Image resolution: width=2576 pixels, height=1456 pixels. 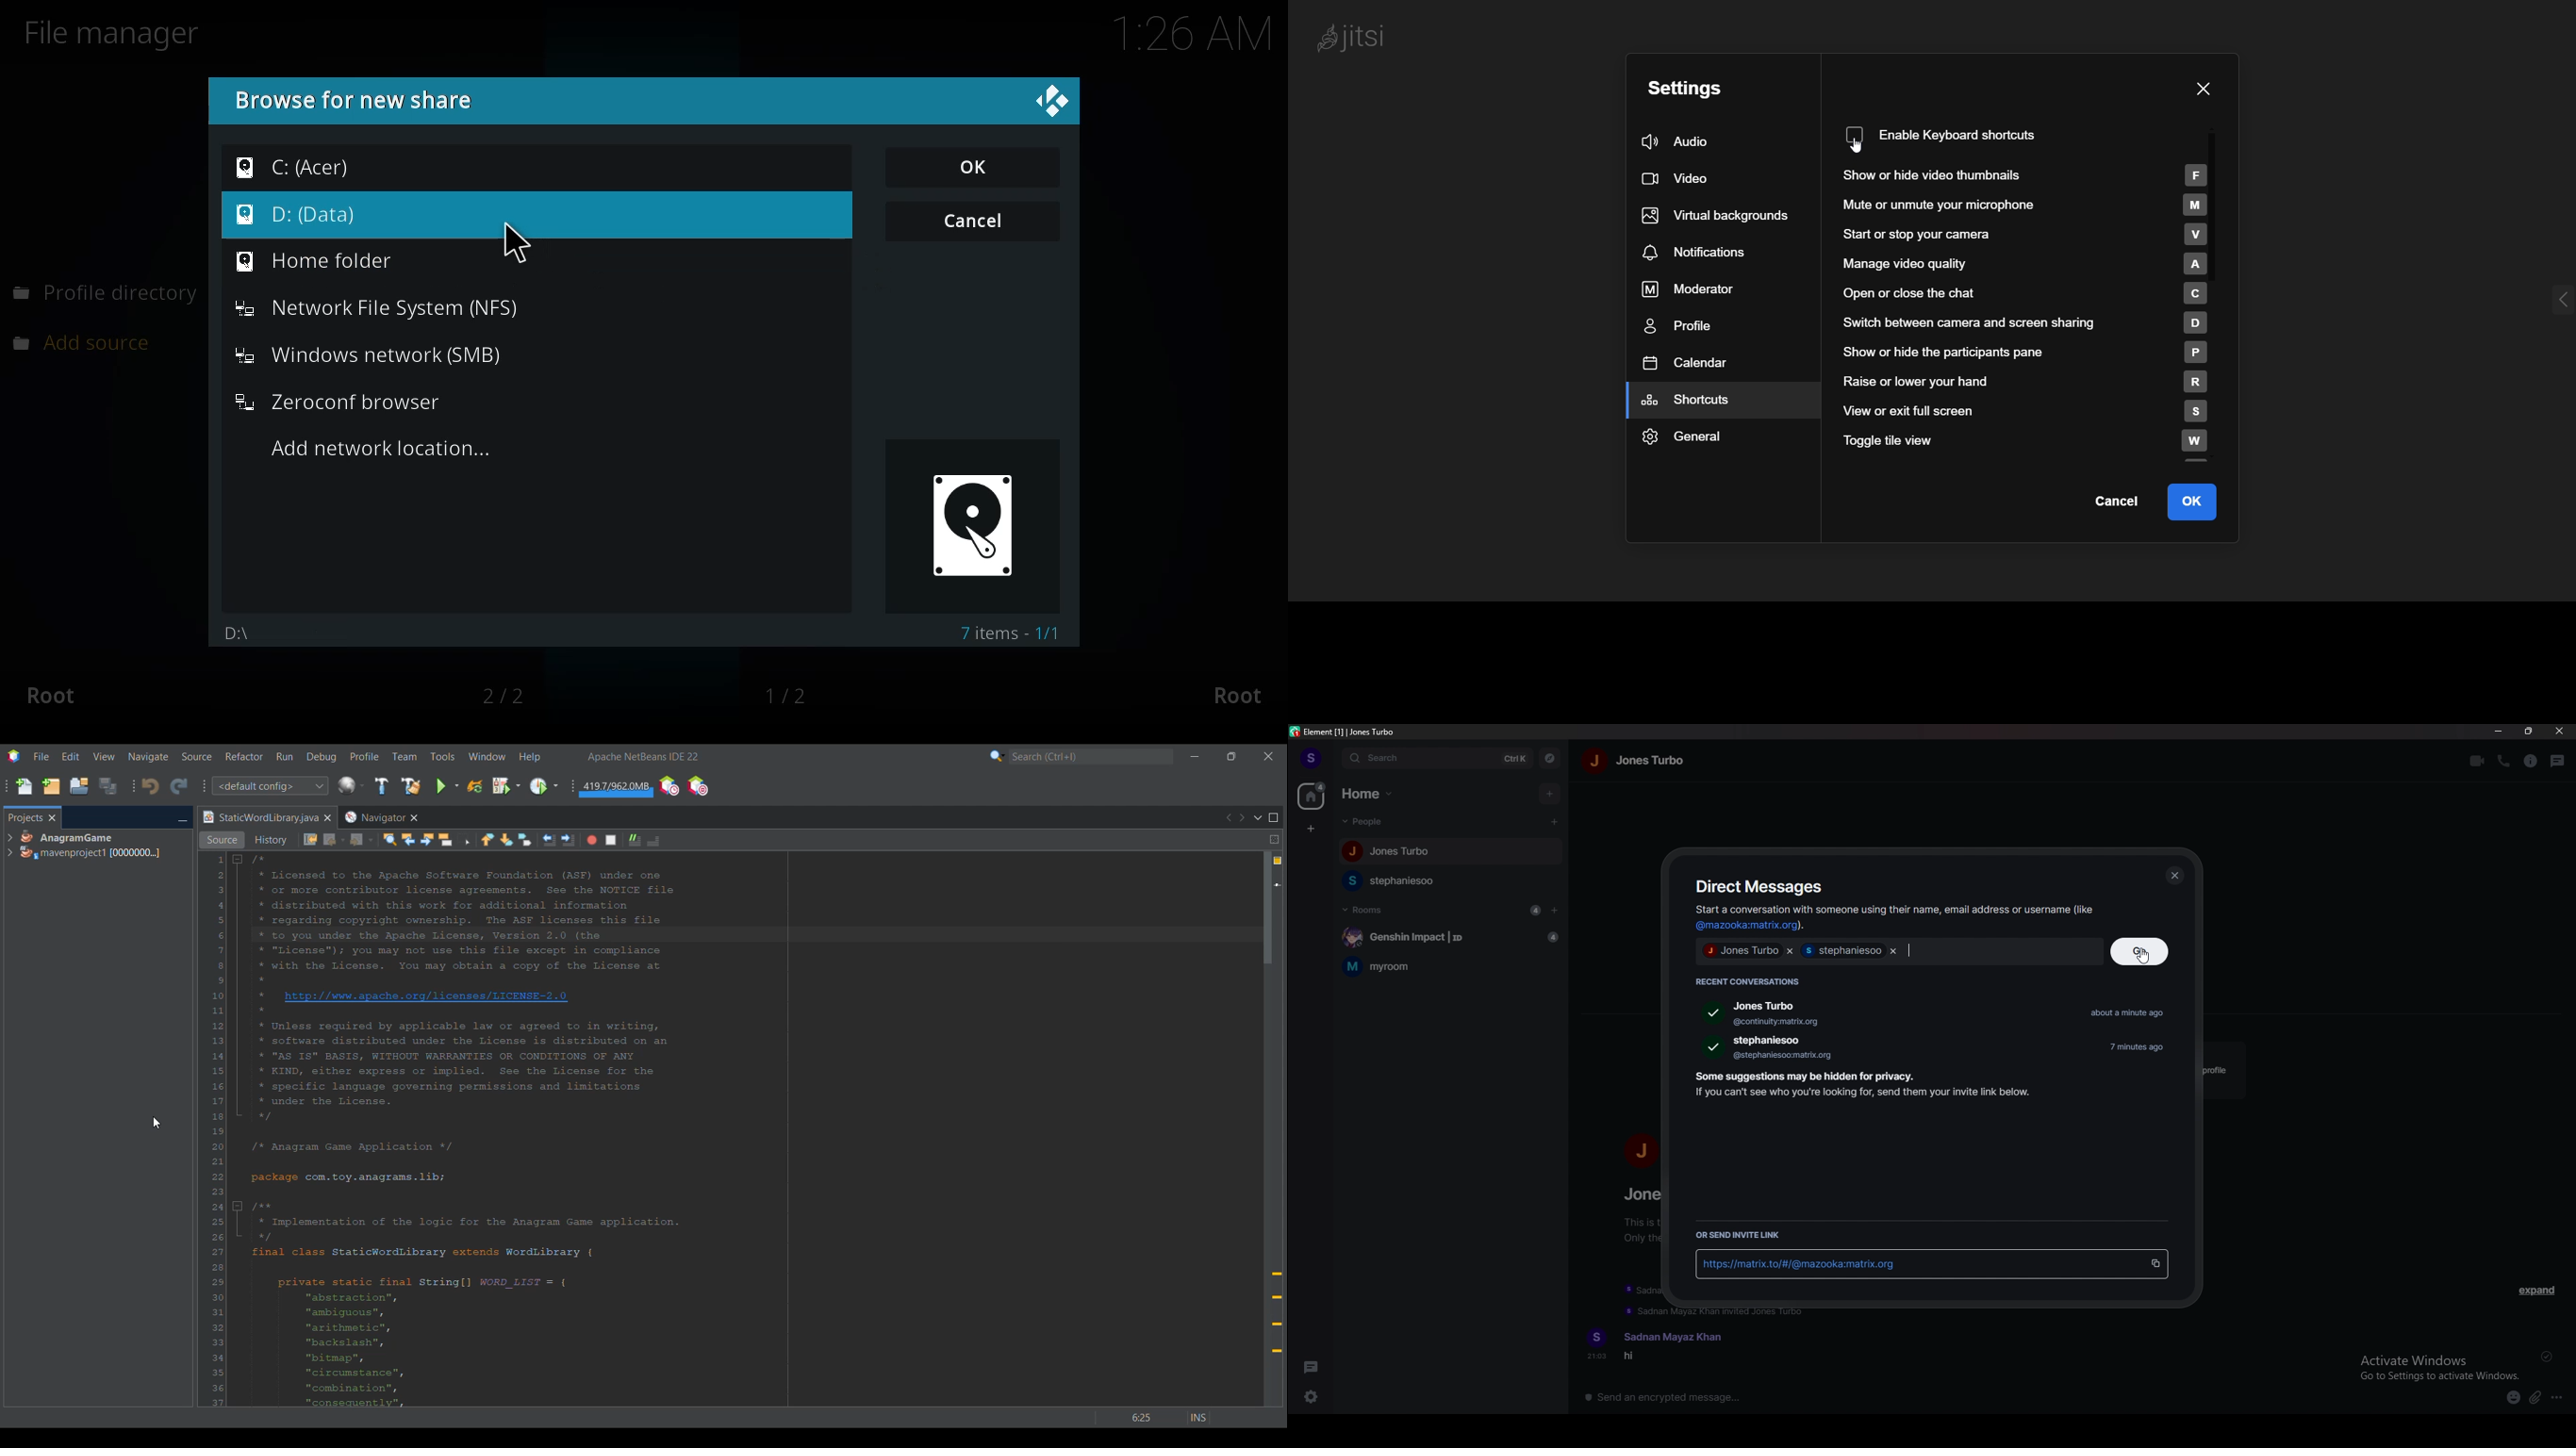 I want to click on stephanies00 @stephaniesoo:matrix.org, so click(x=1776, y=1049).